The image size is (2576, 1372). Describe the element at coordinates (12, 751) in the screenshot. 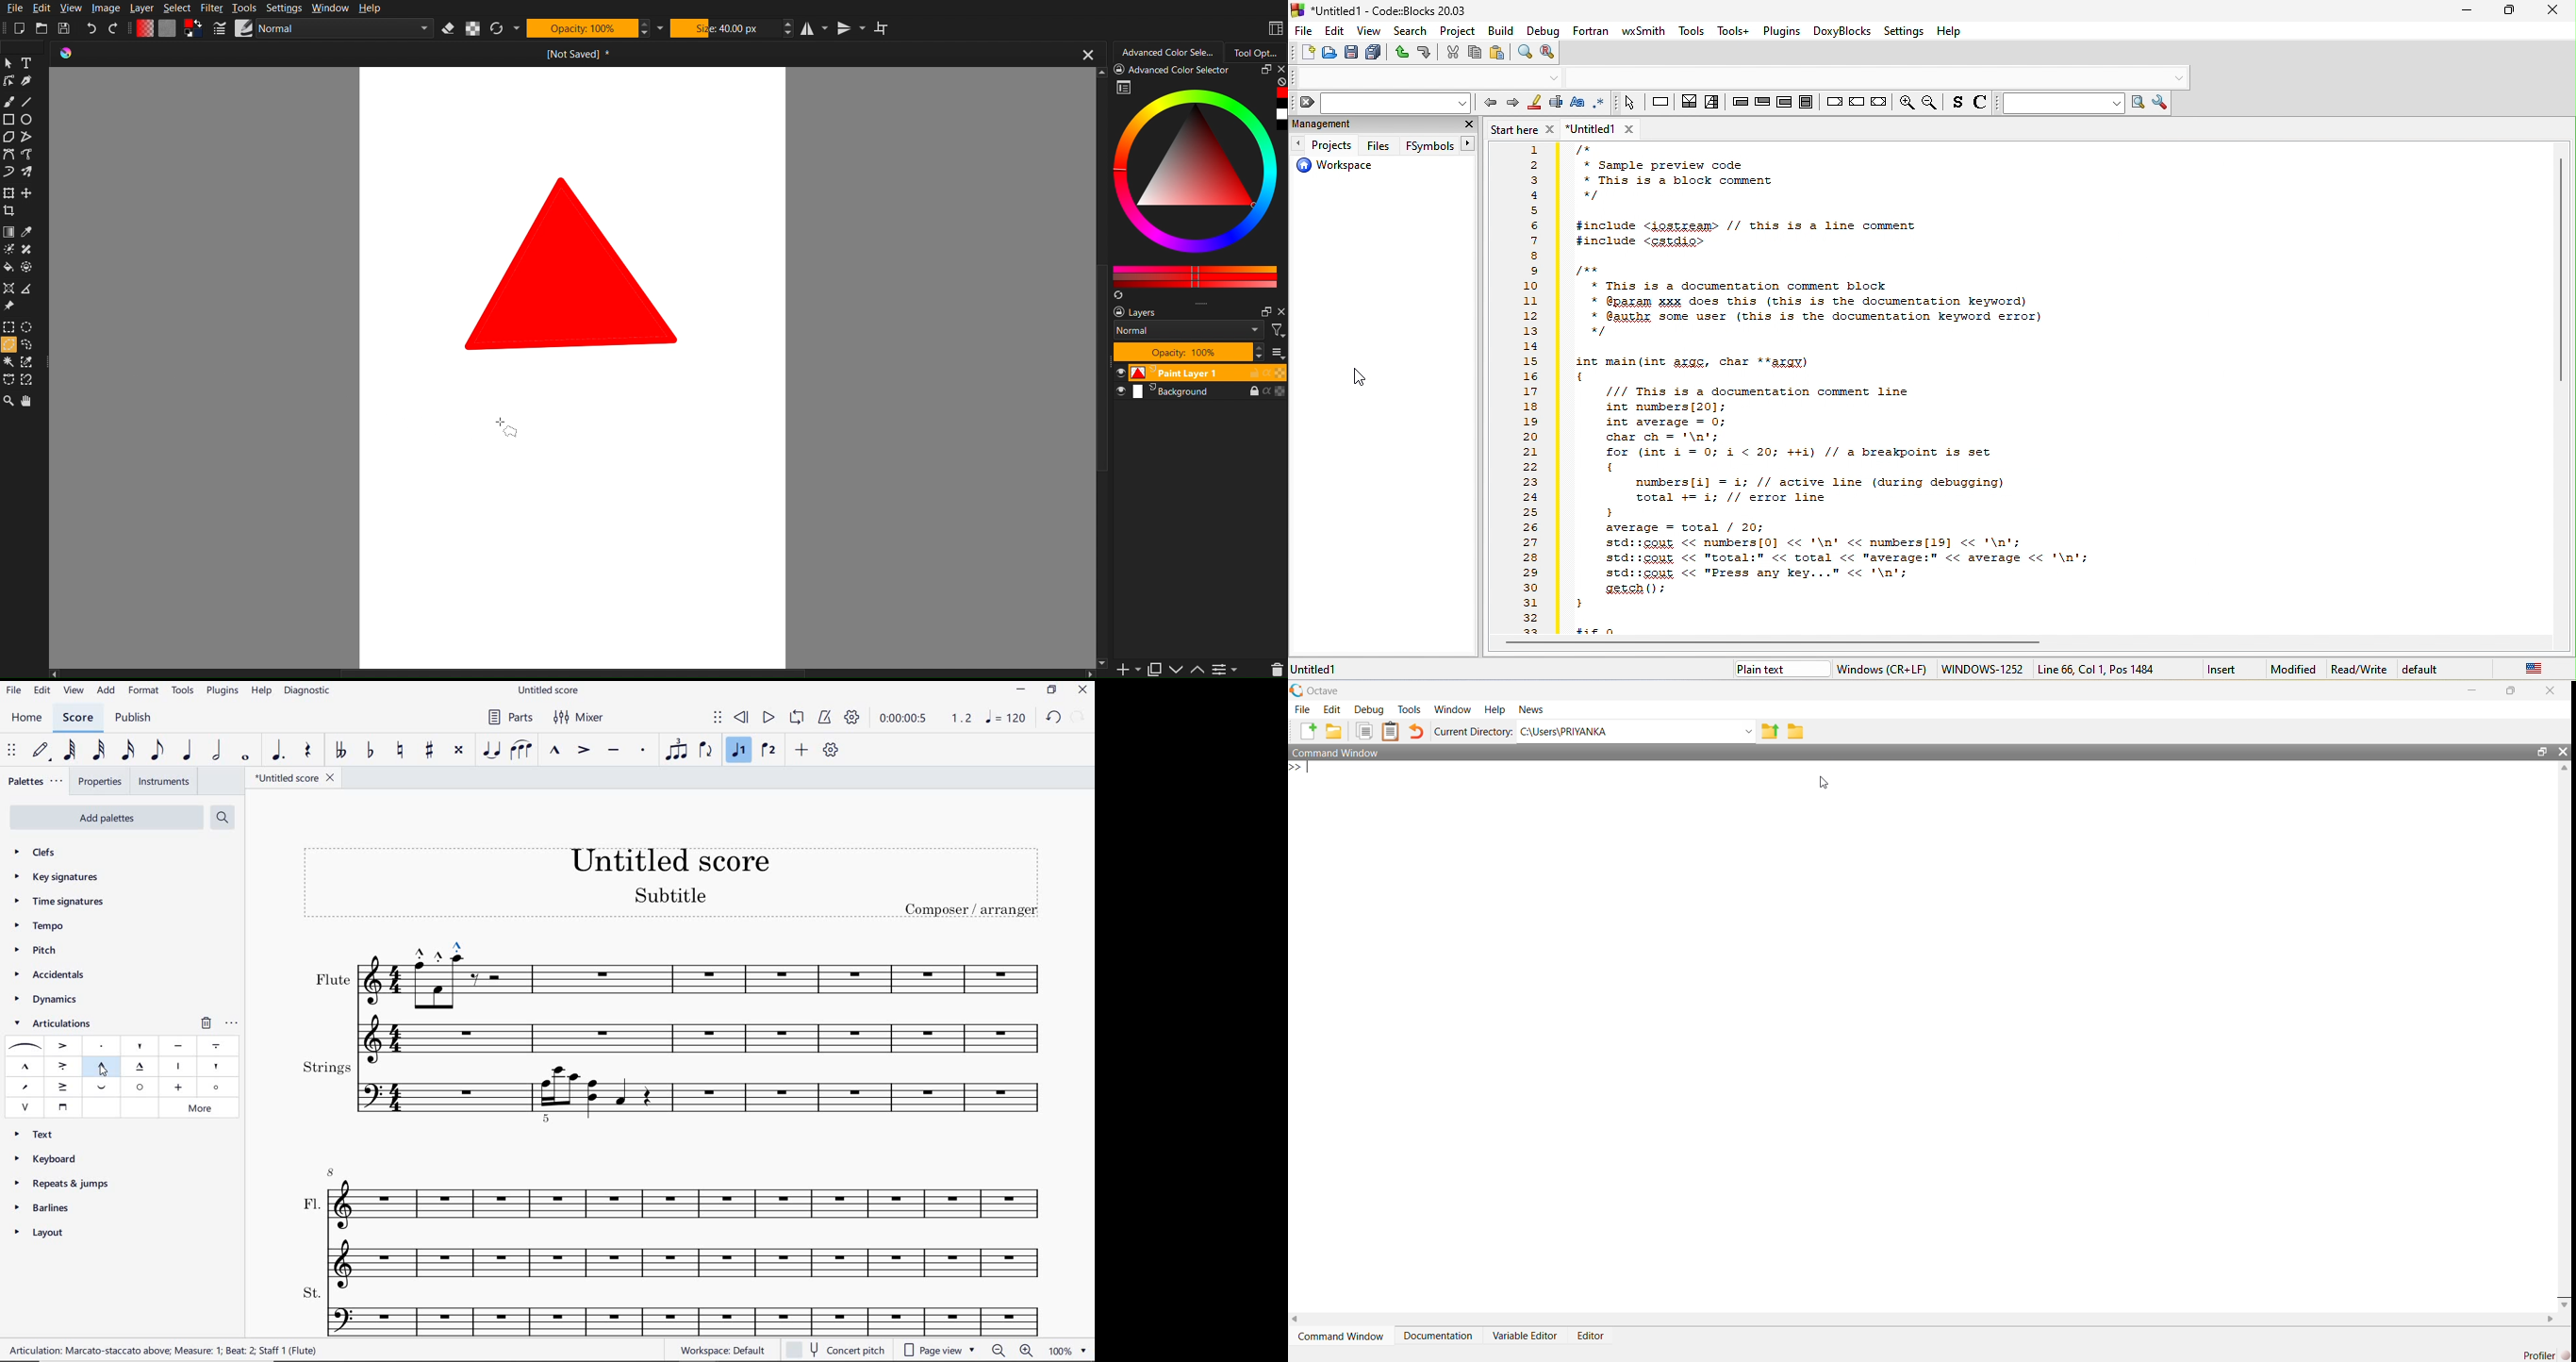

I see `SELECT TO MOVE` at that location.